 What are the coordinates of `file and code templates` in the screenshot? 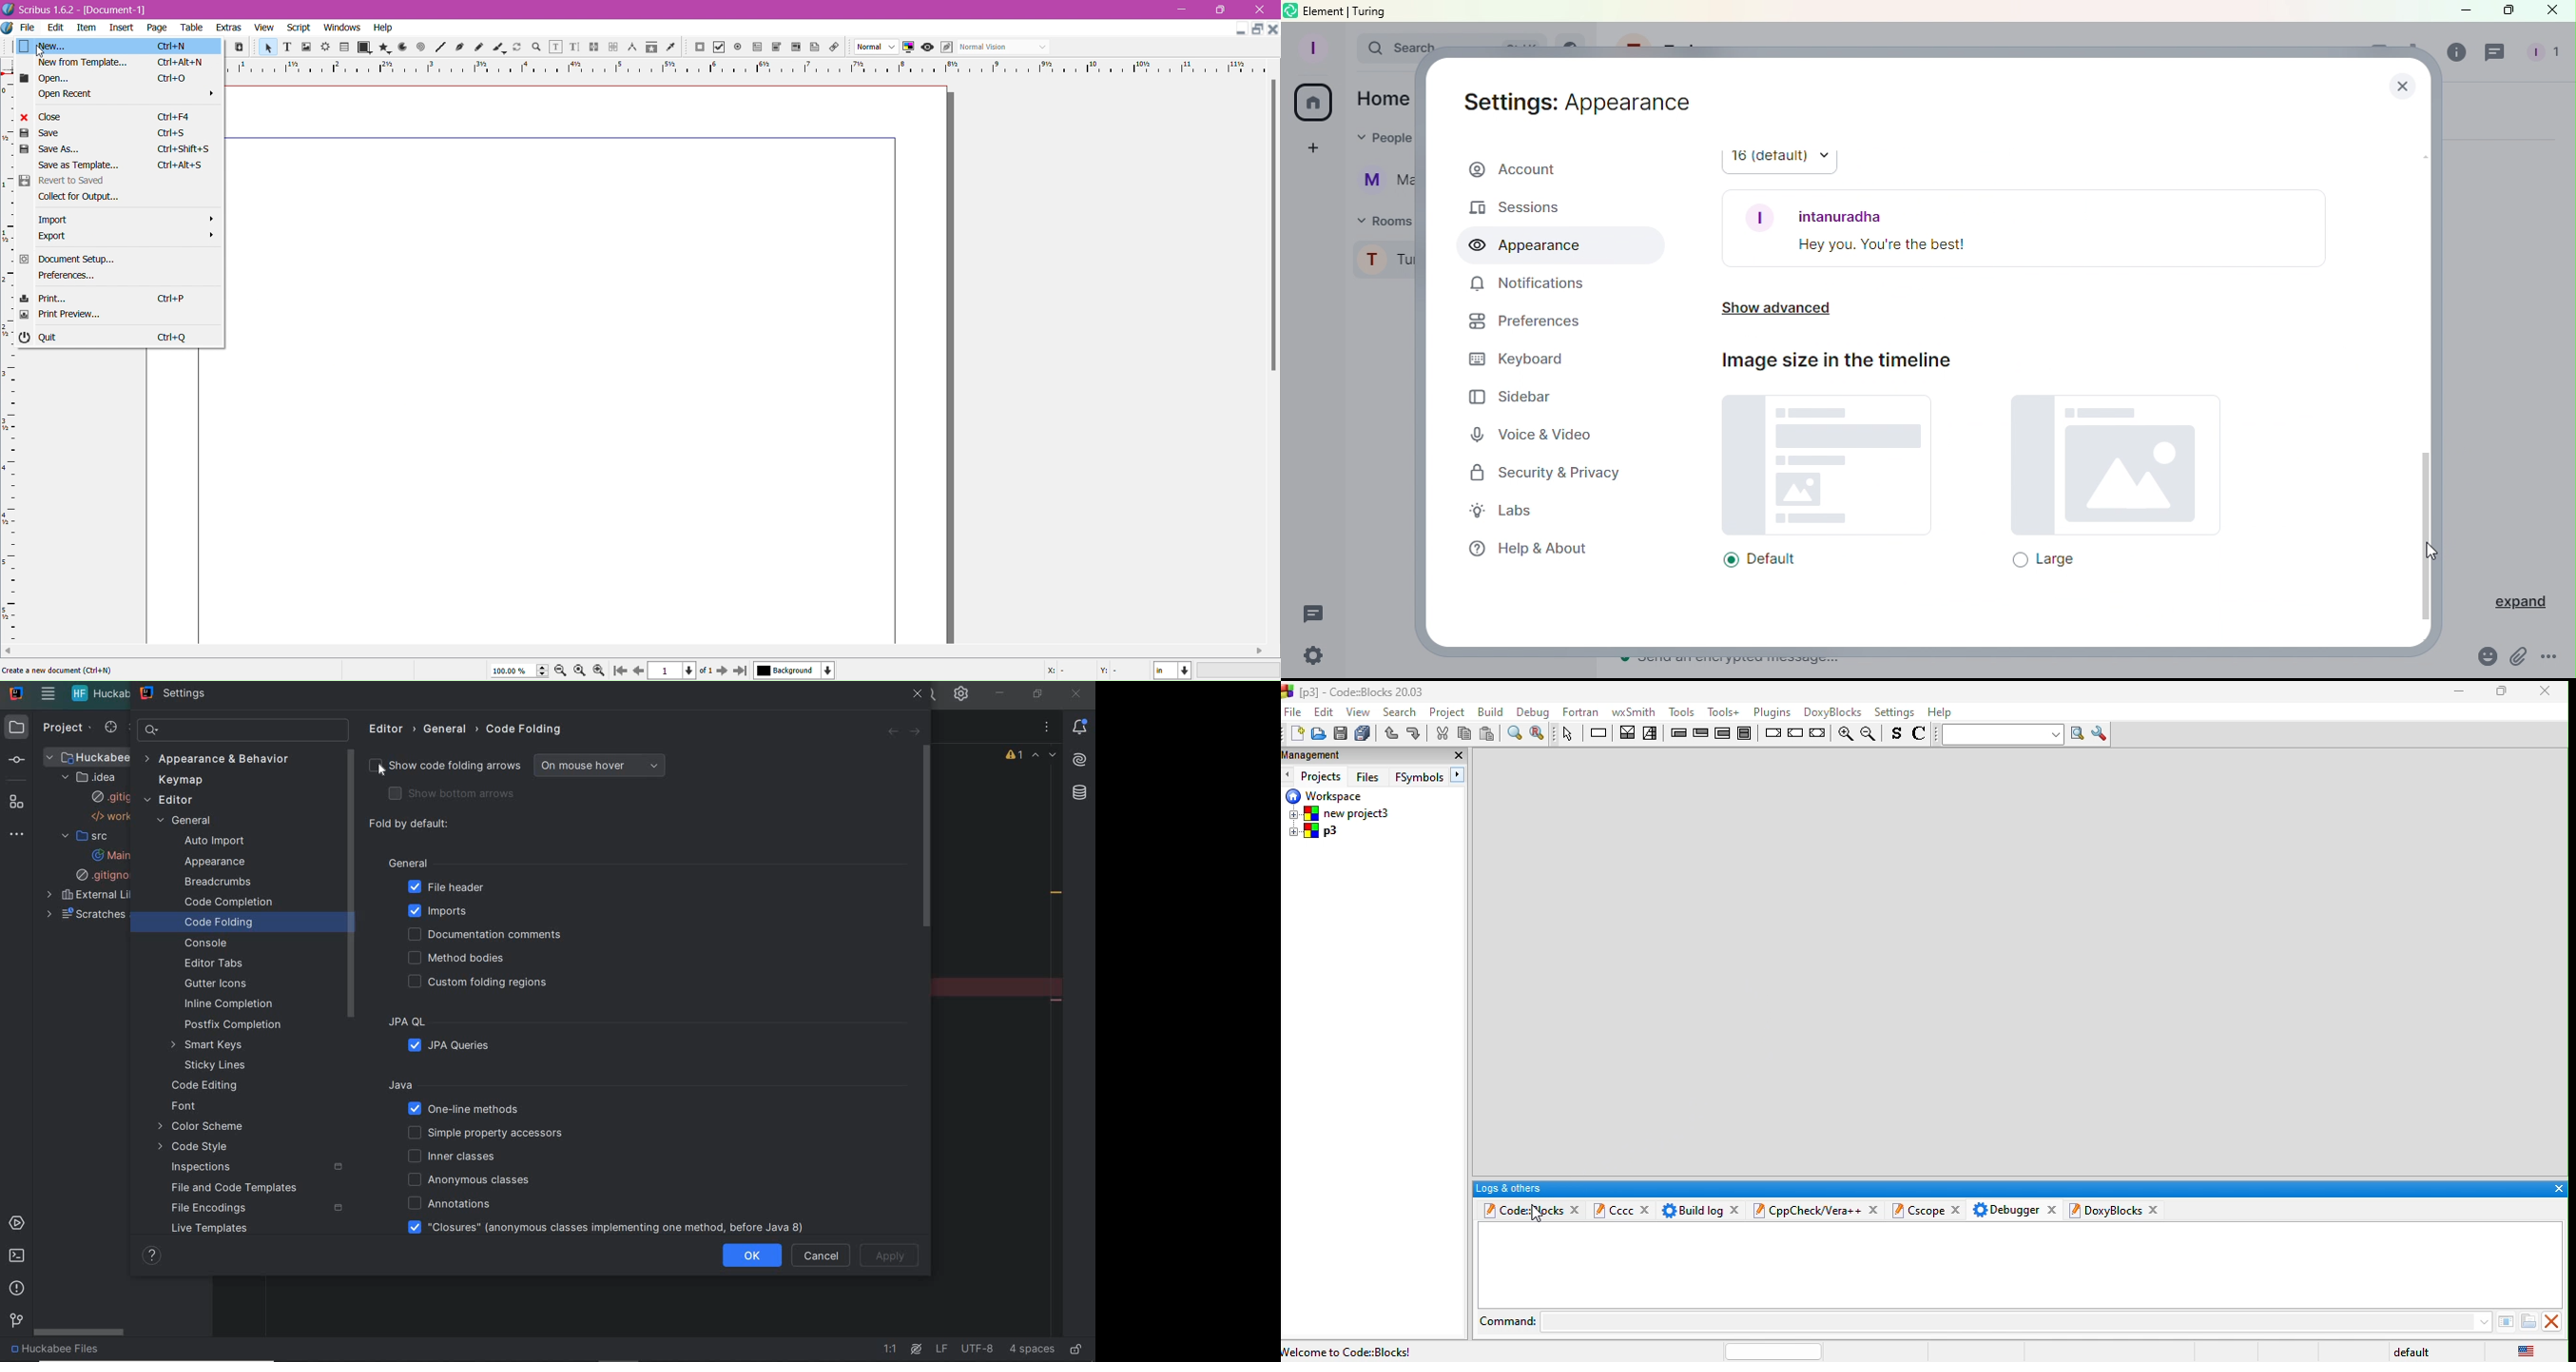 It's located at (234, 1187).